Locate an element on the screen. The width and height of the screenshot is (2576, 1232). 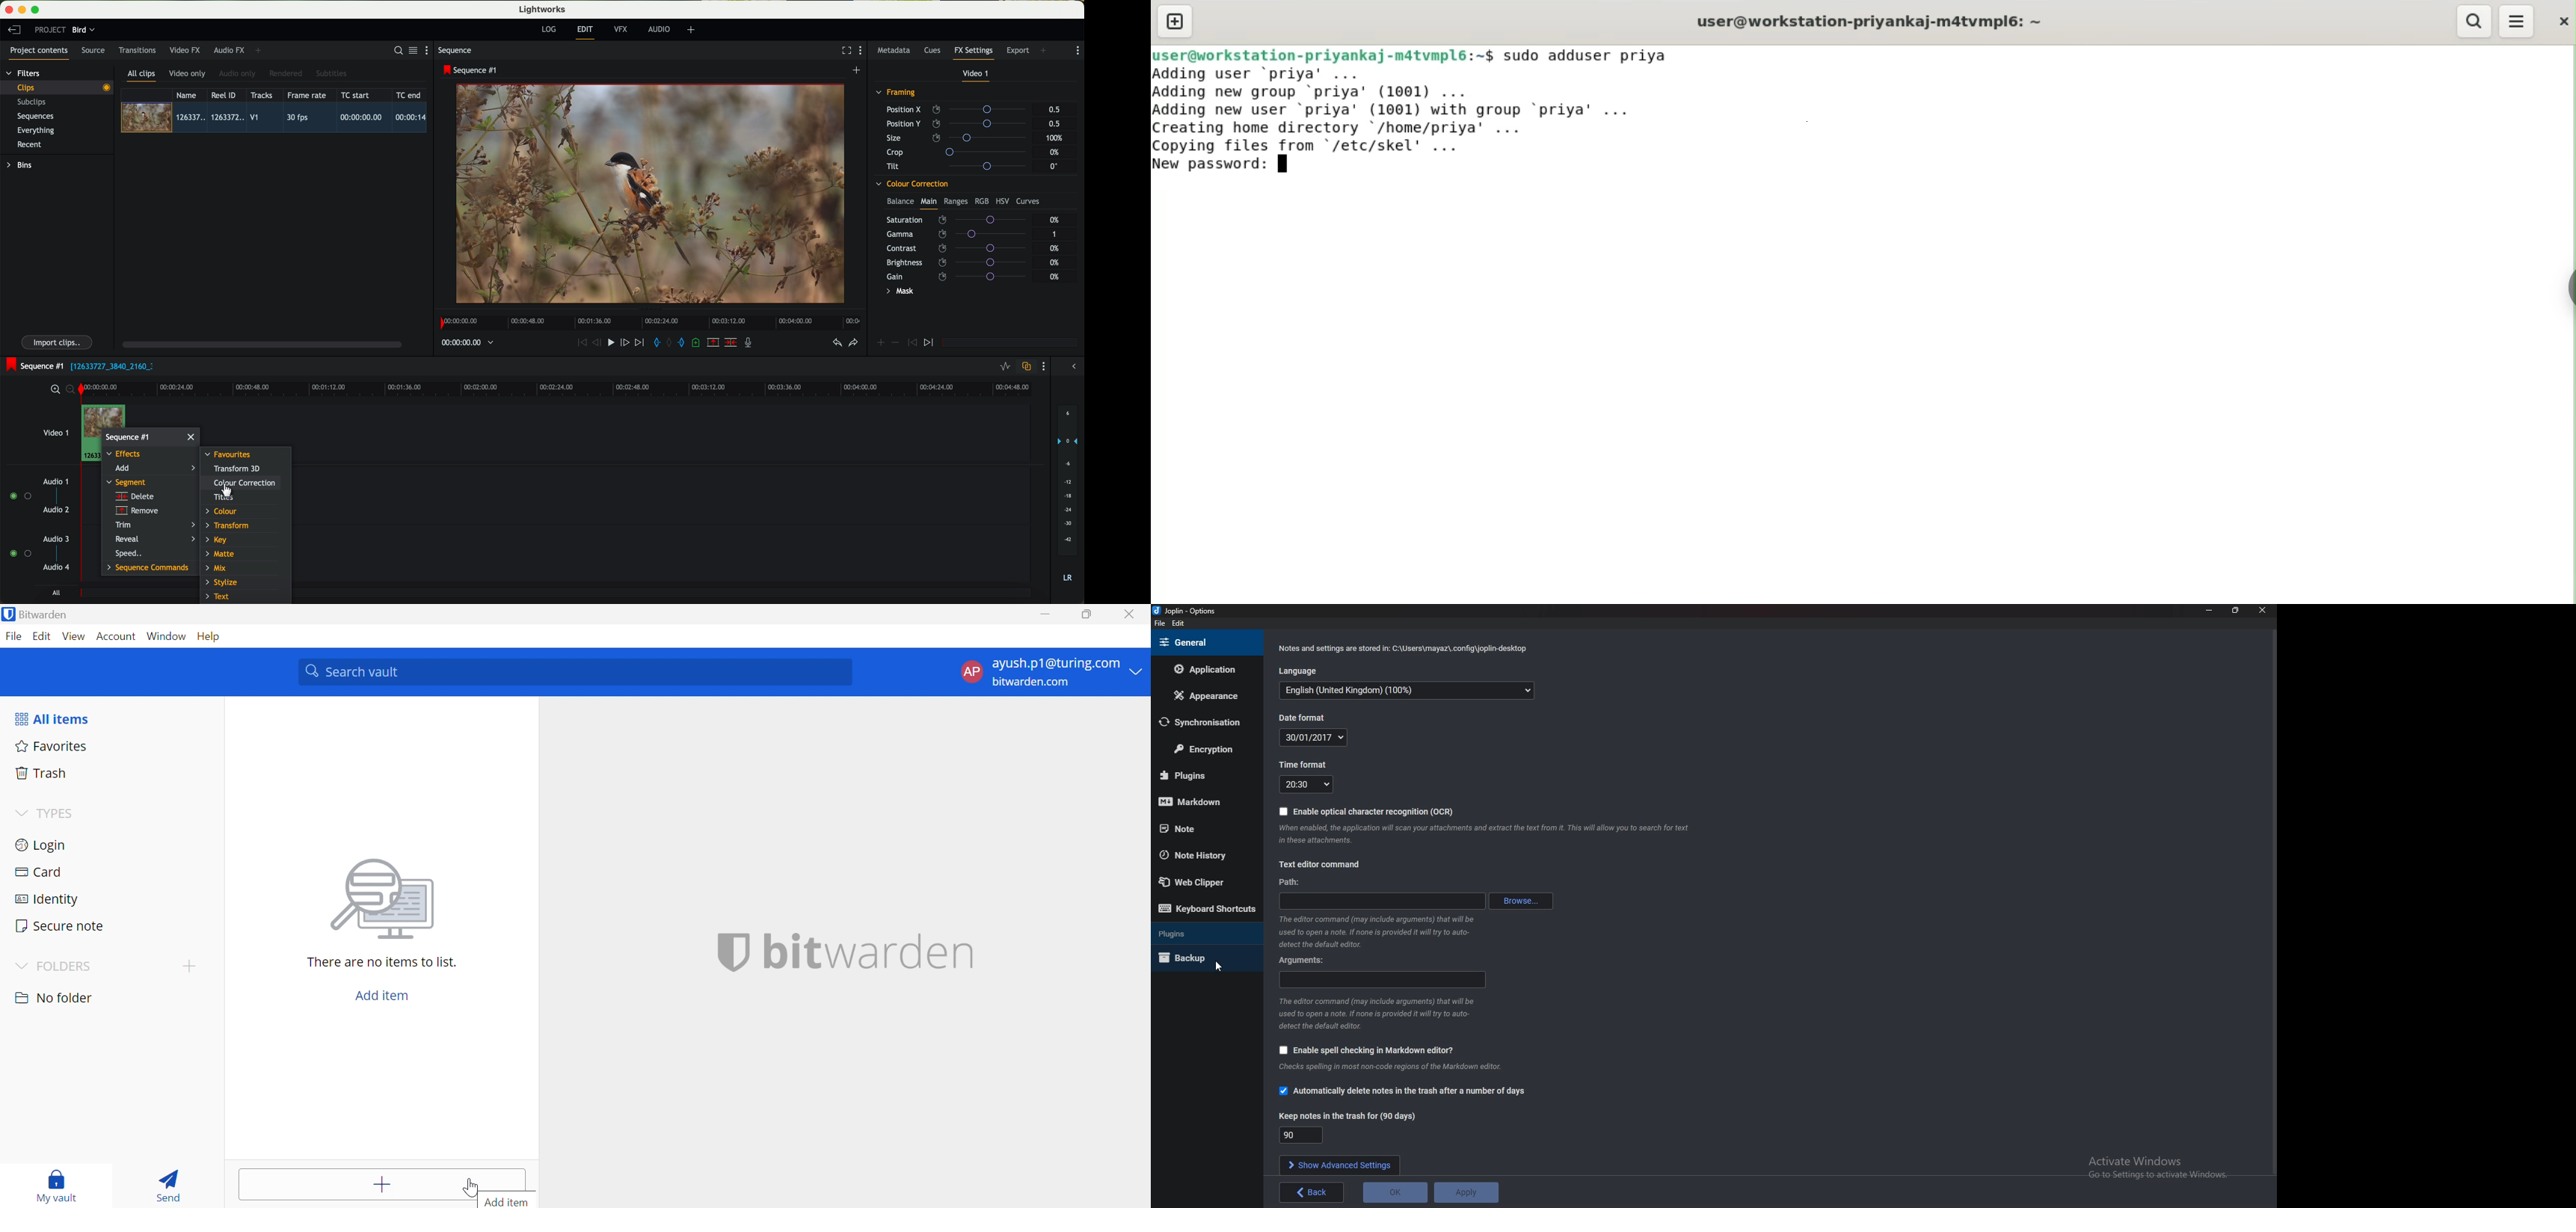
Keep notes in the trash for is located at coordinates (1353, 1115).